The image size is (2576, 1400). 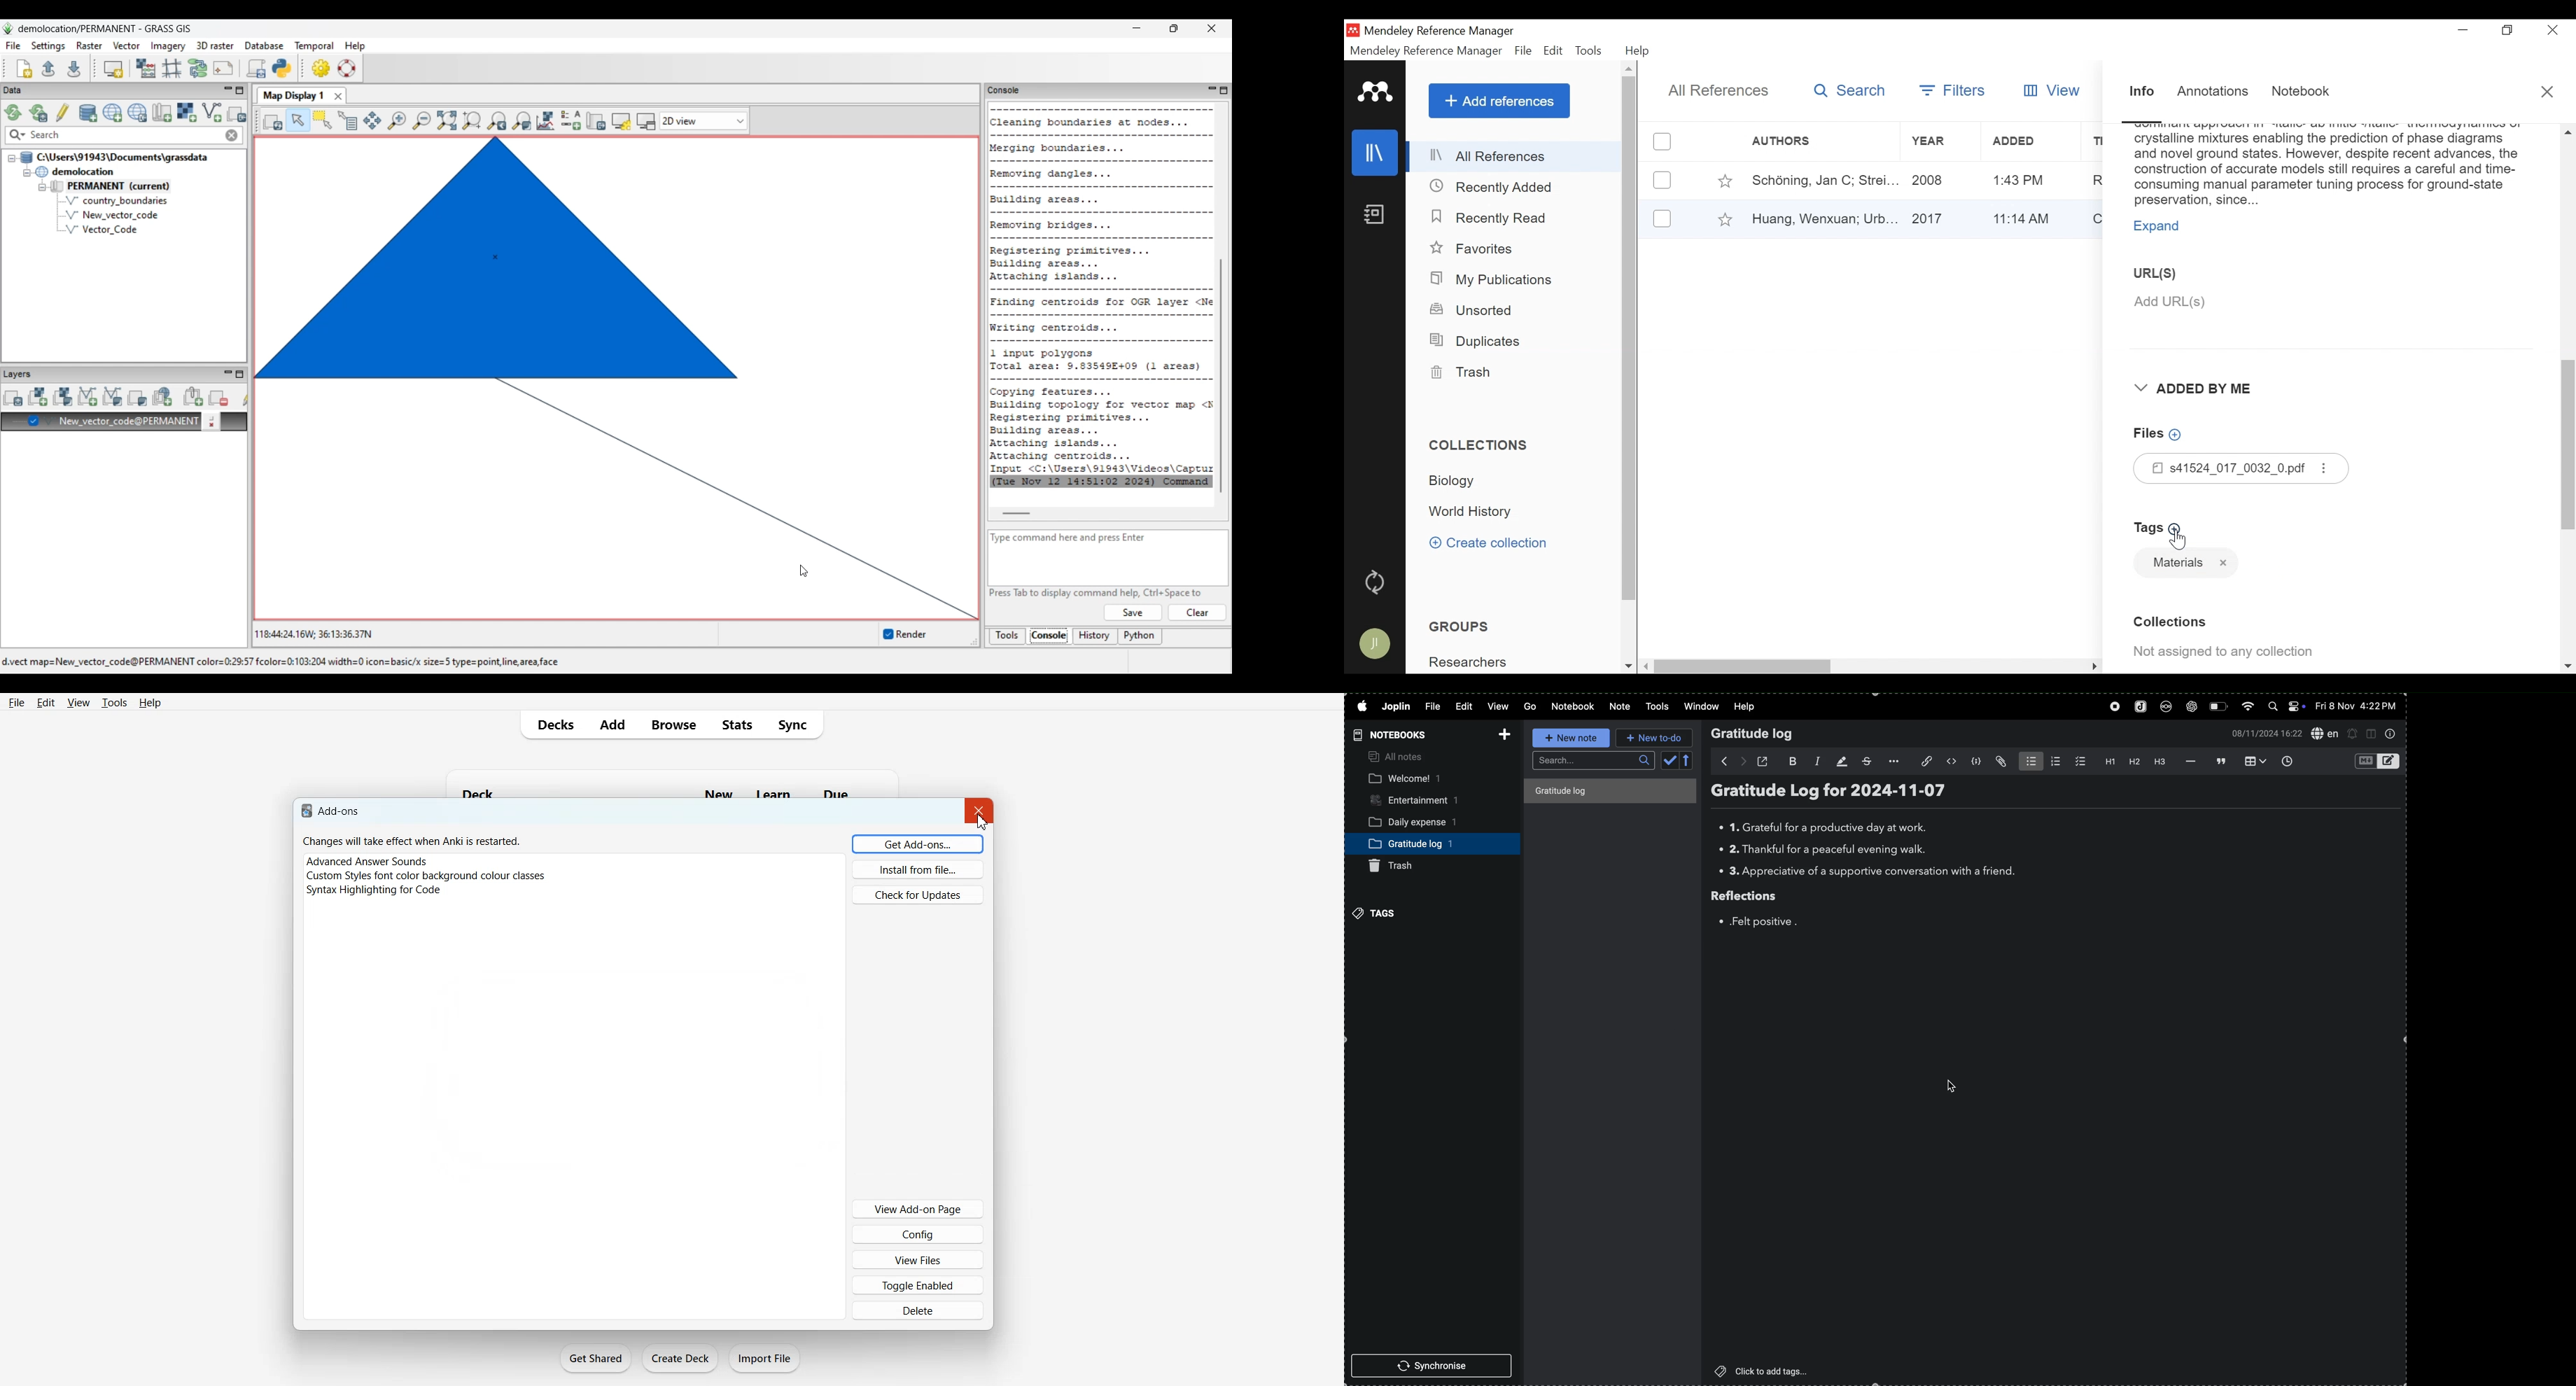 I want to click on code block, so click(x=1977, y=761).